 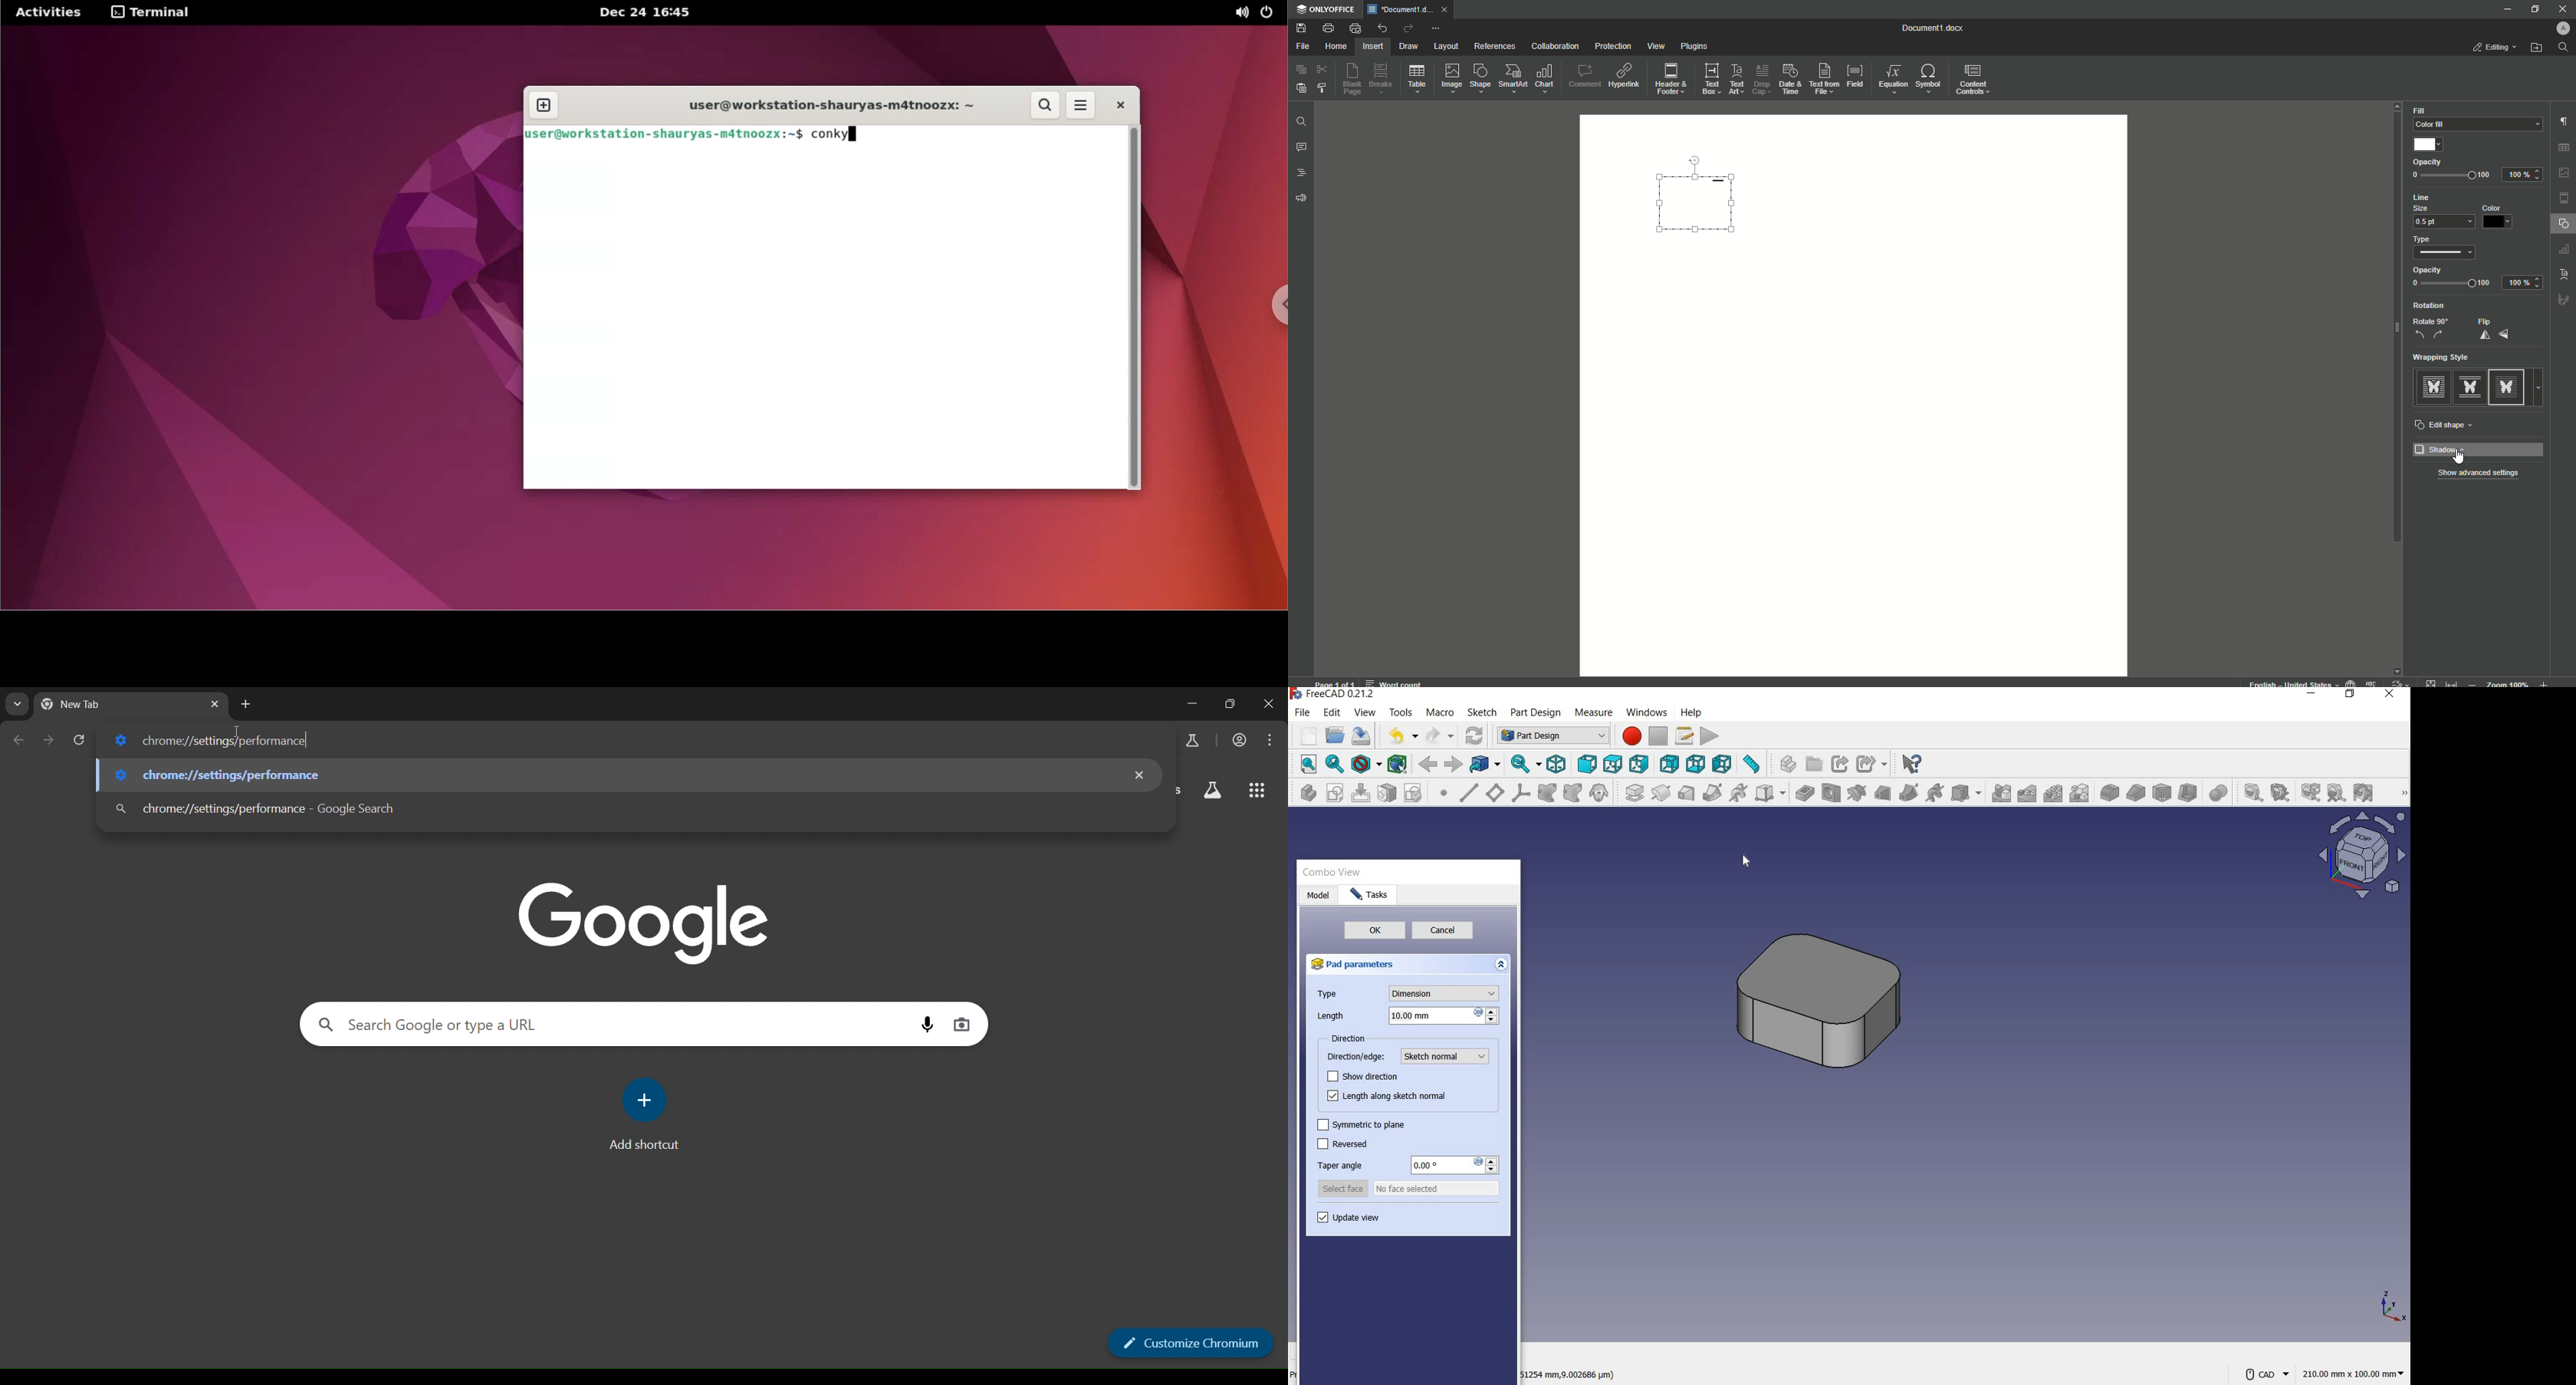 I want to click on table, so click(x=2565, y=251).